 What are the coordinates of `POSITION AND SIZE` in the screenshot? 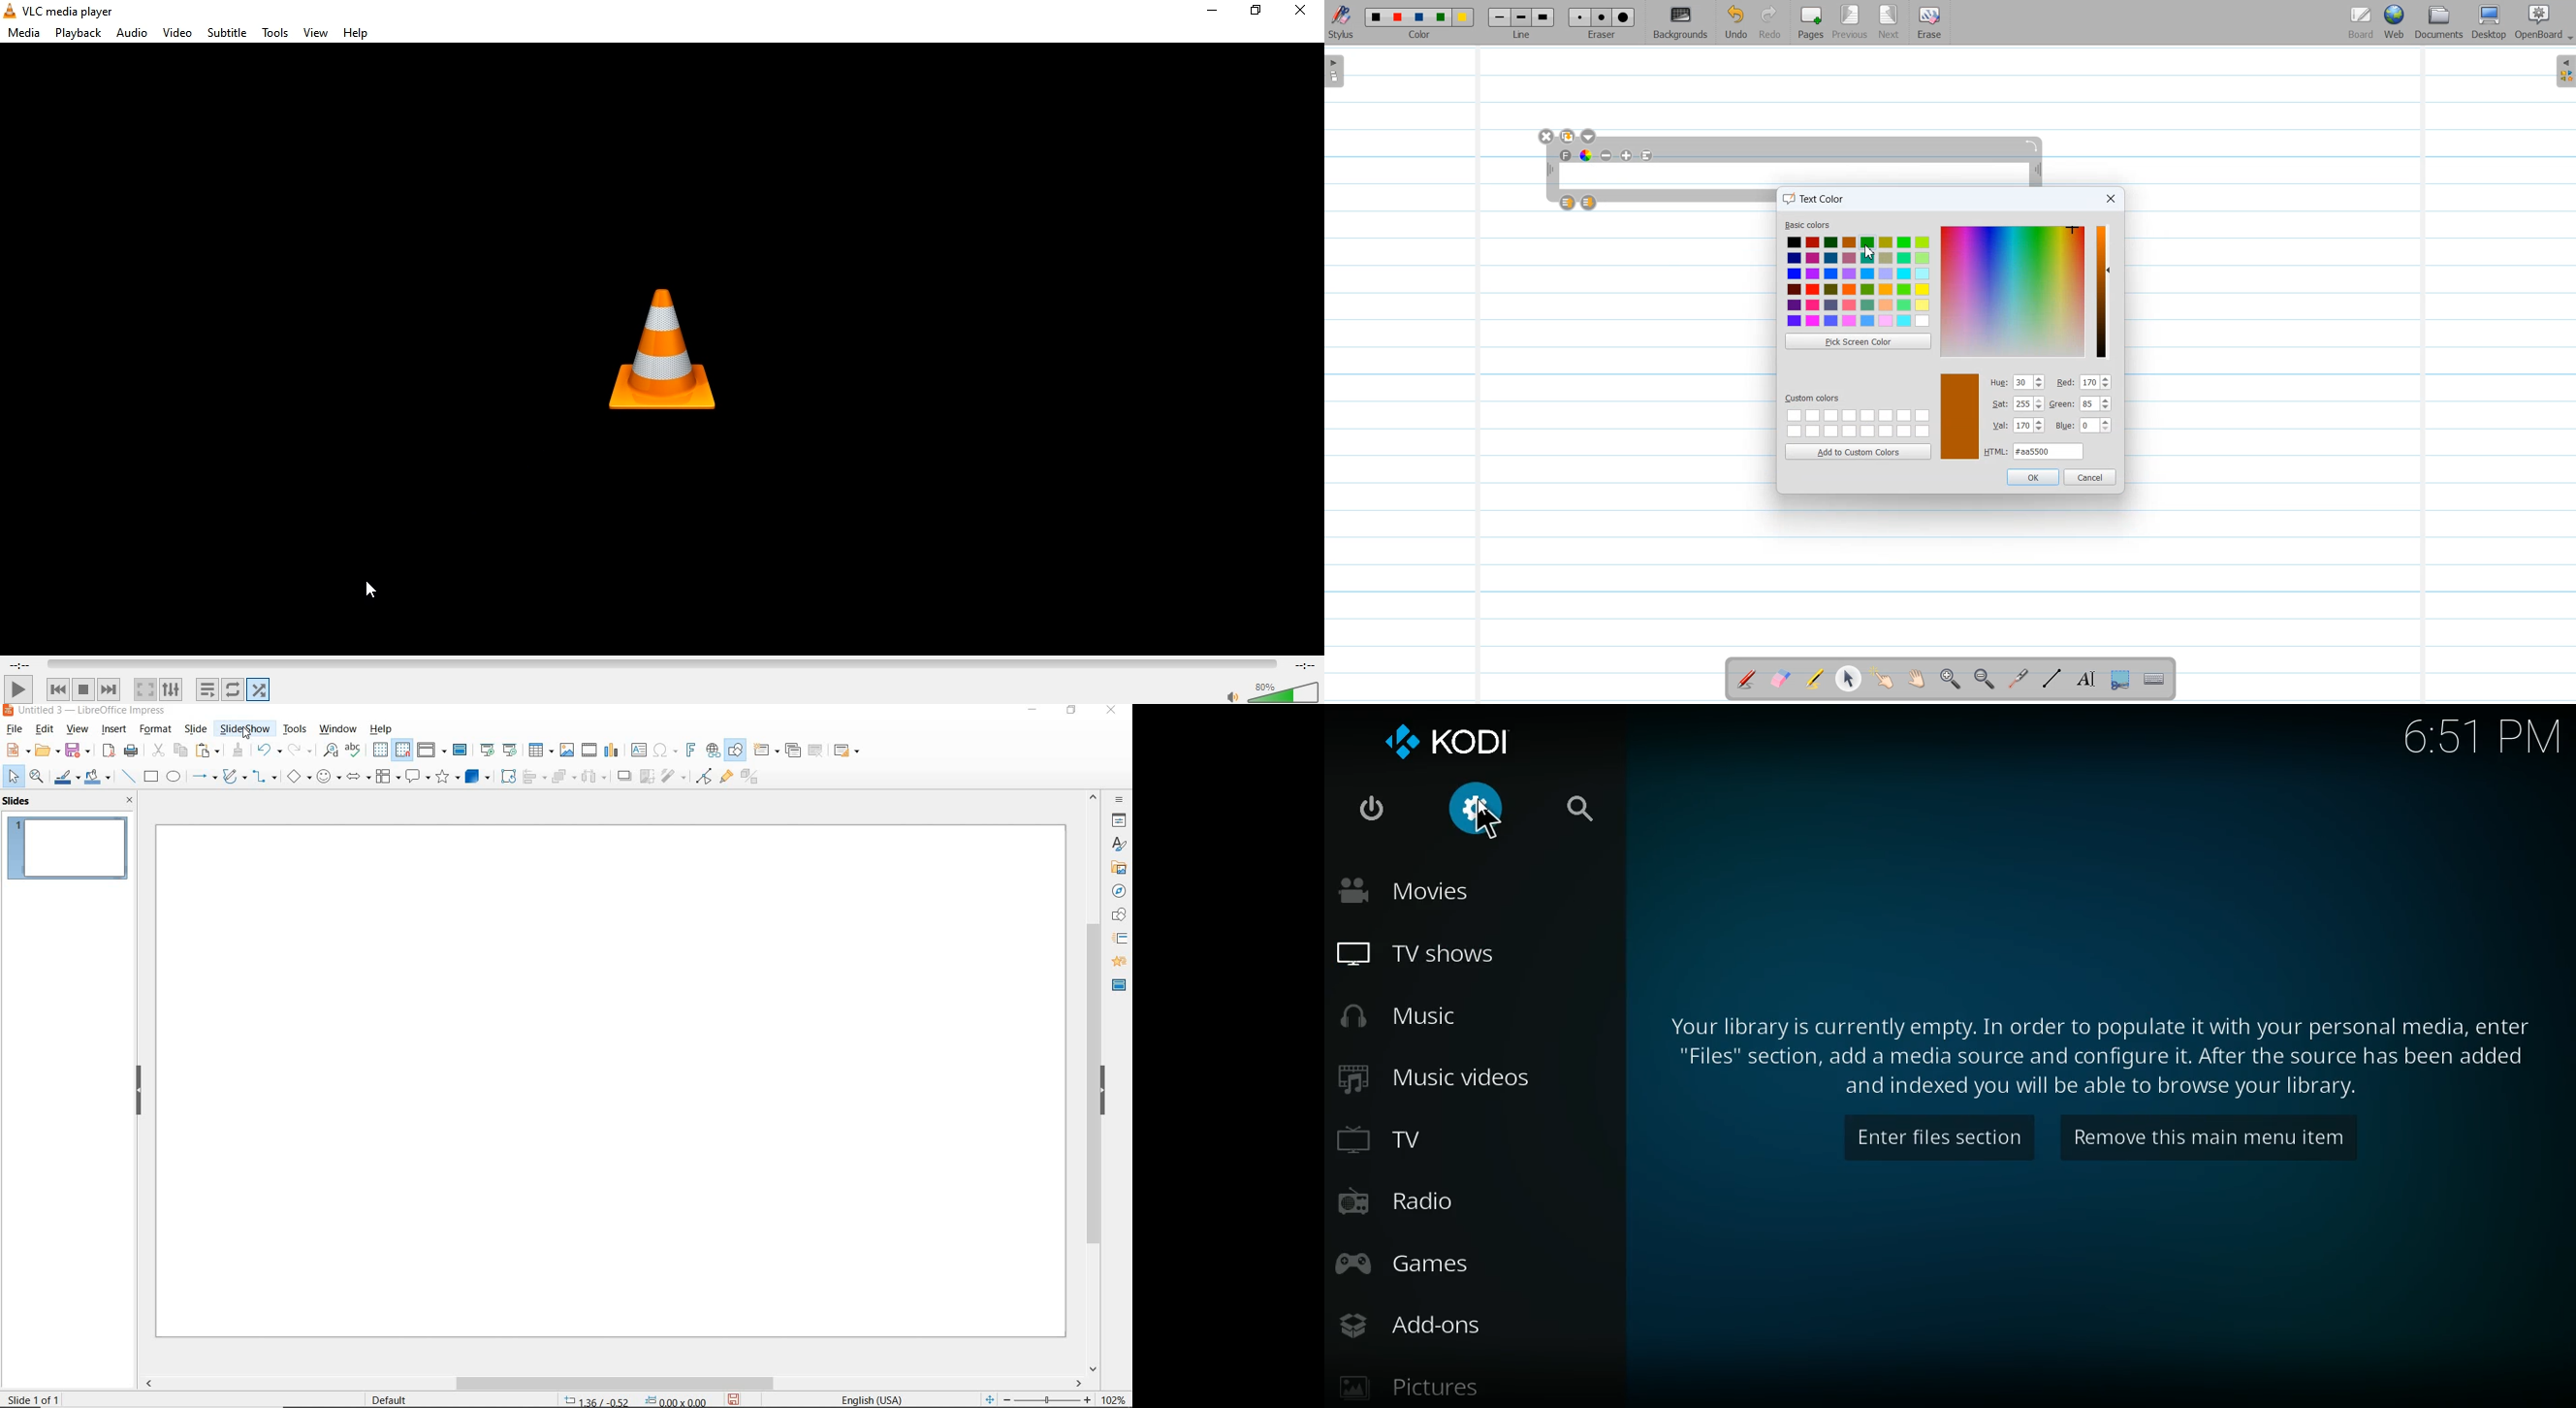 It's located at (633, 1399).